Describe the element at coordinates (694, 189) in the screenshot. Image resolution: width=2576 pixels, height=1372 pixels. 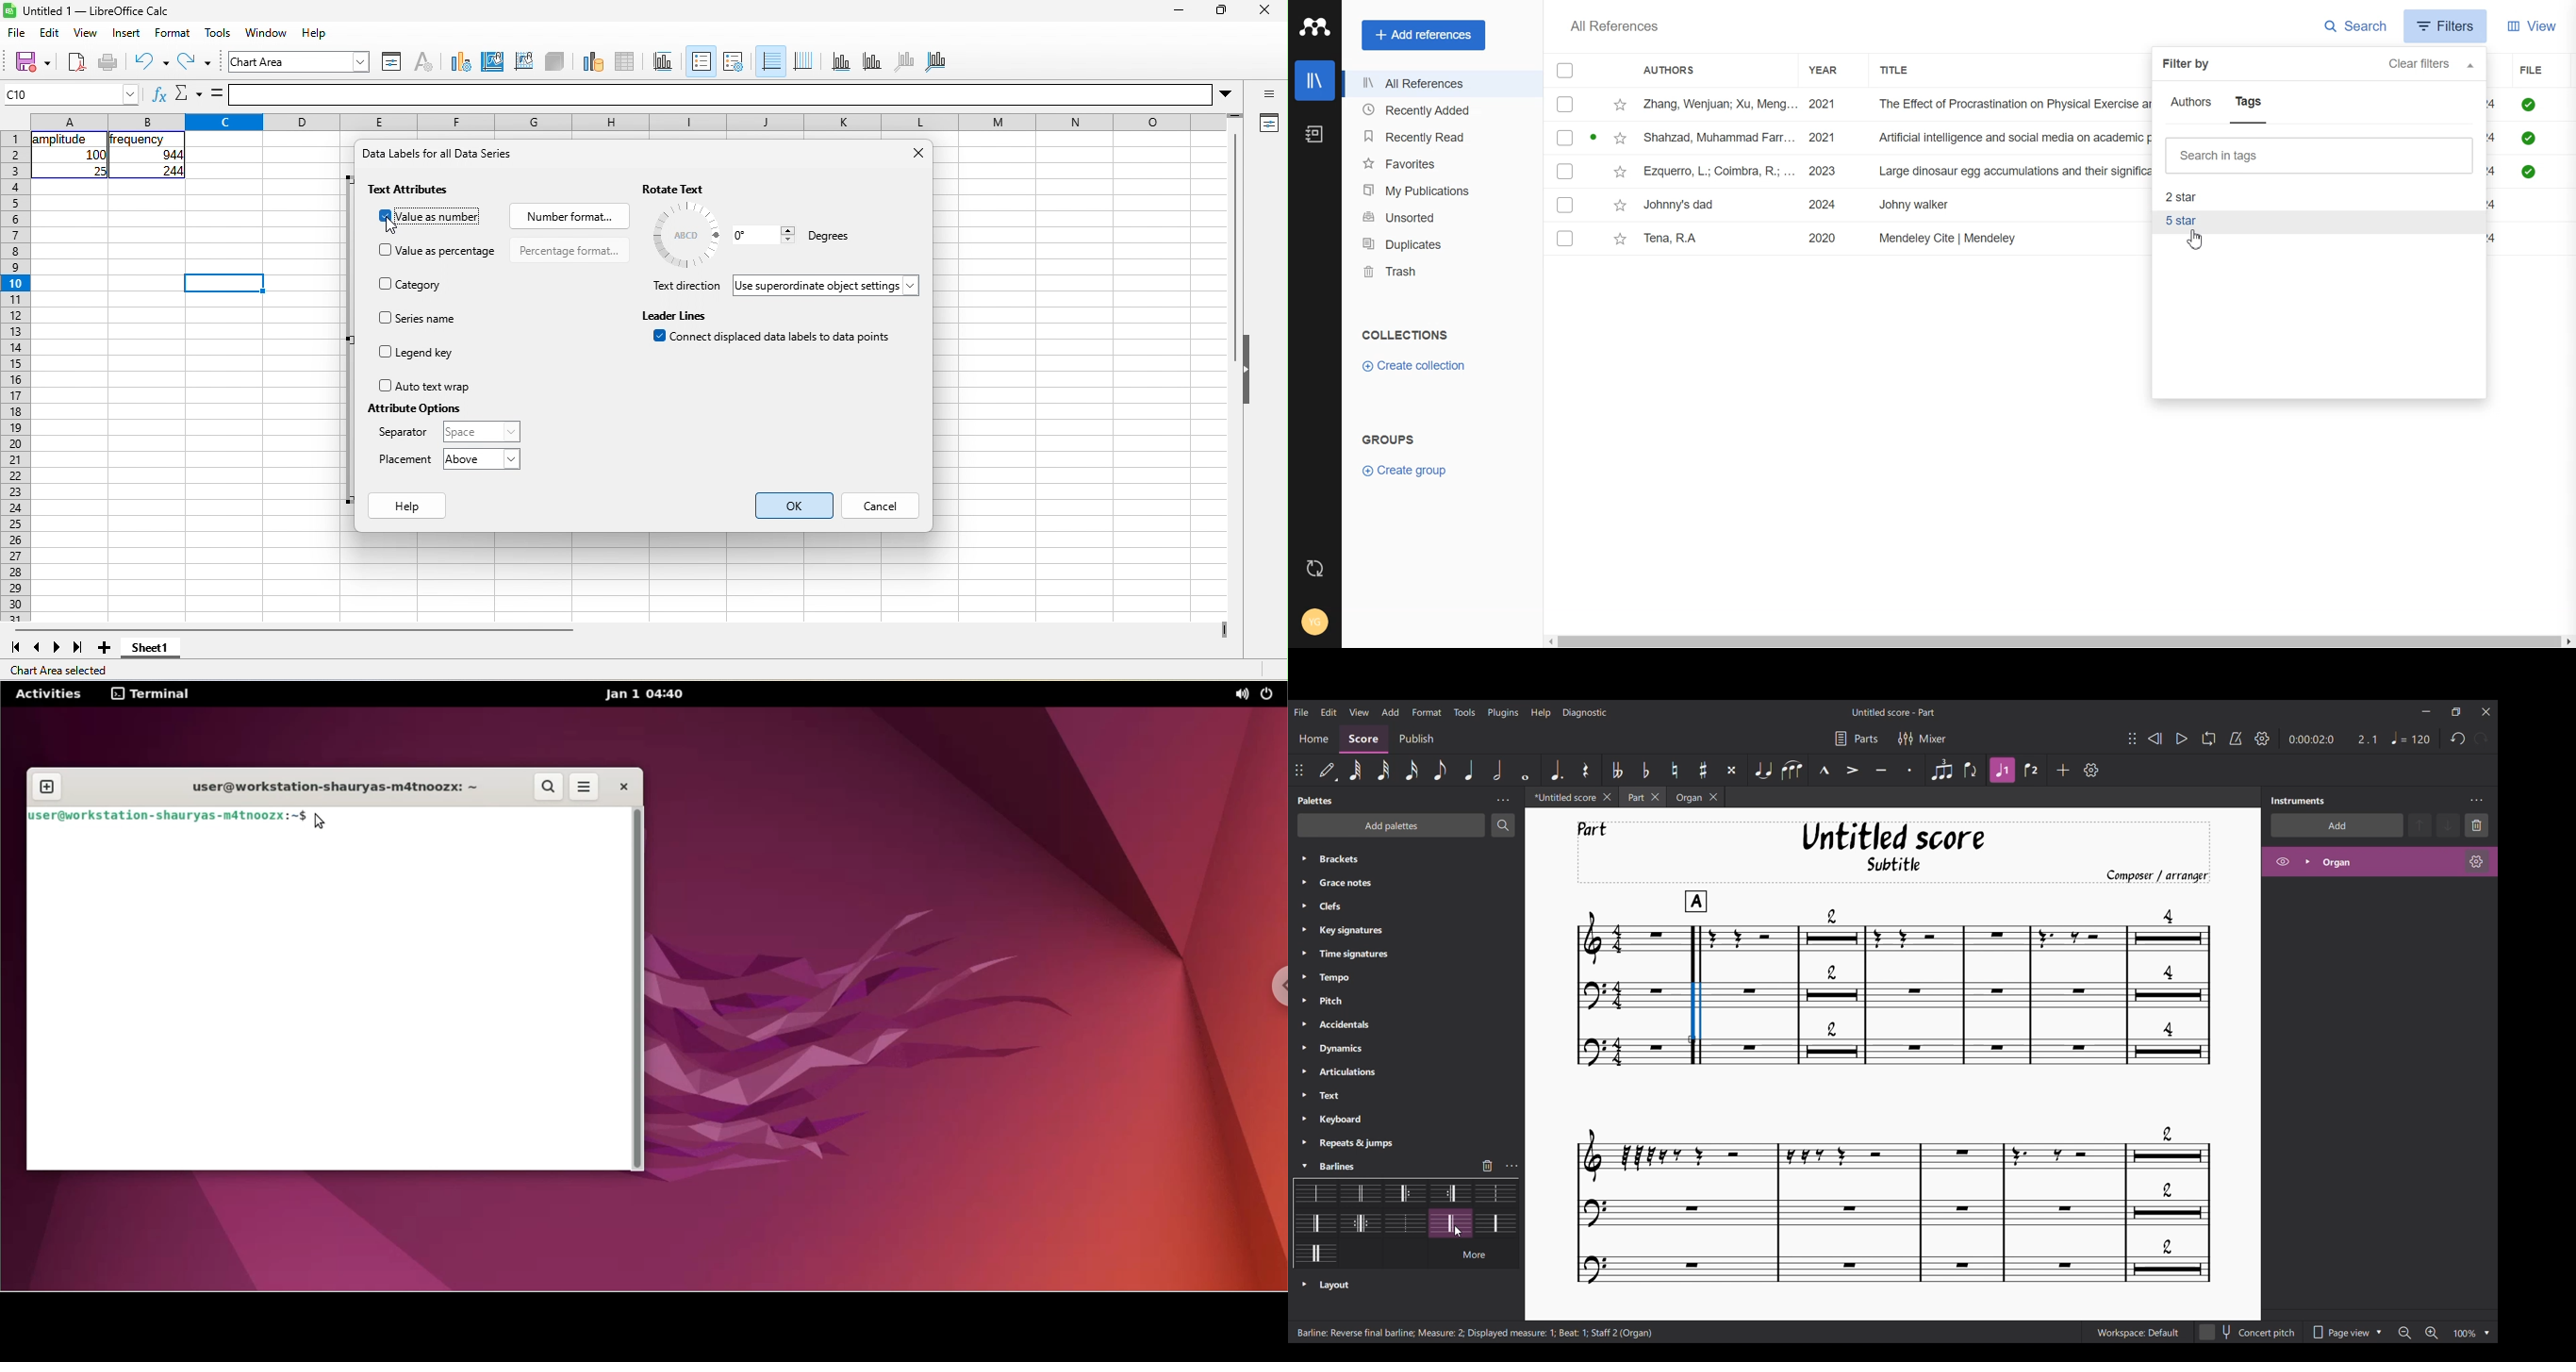
I see `rotate text` at that location.